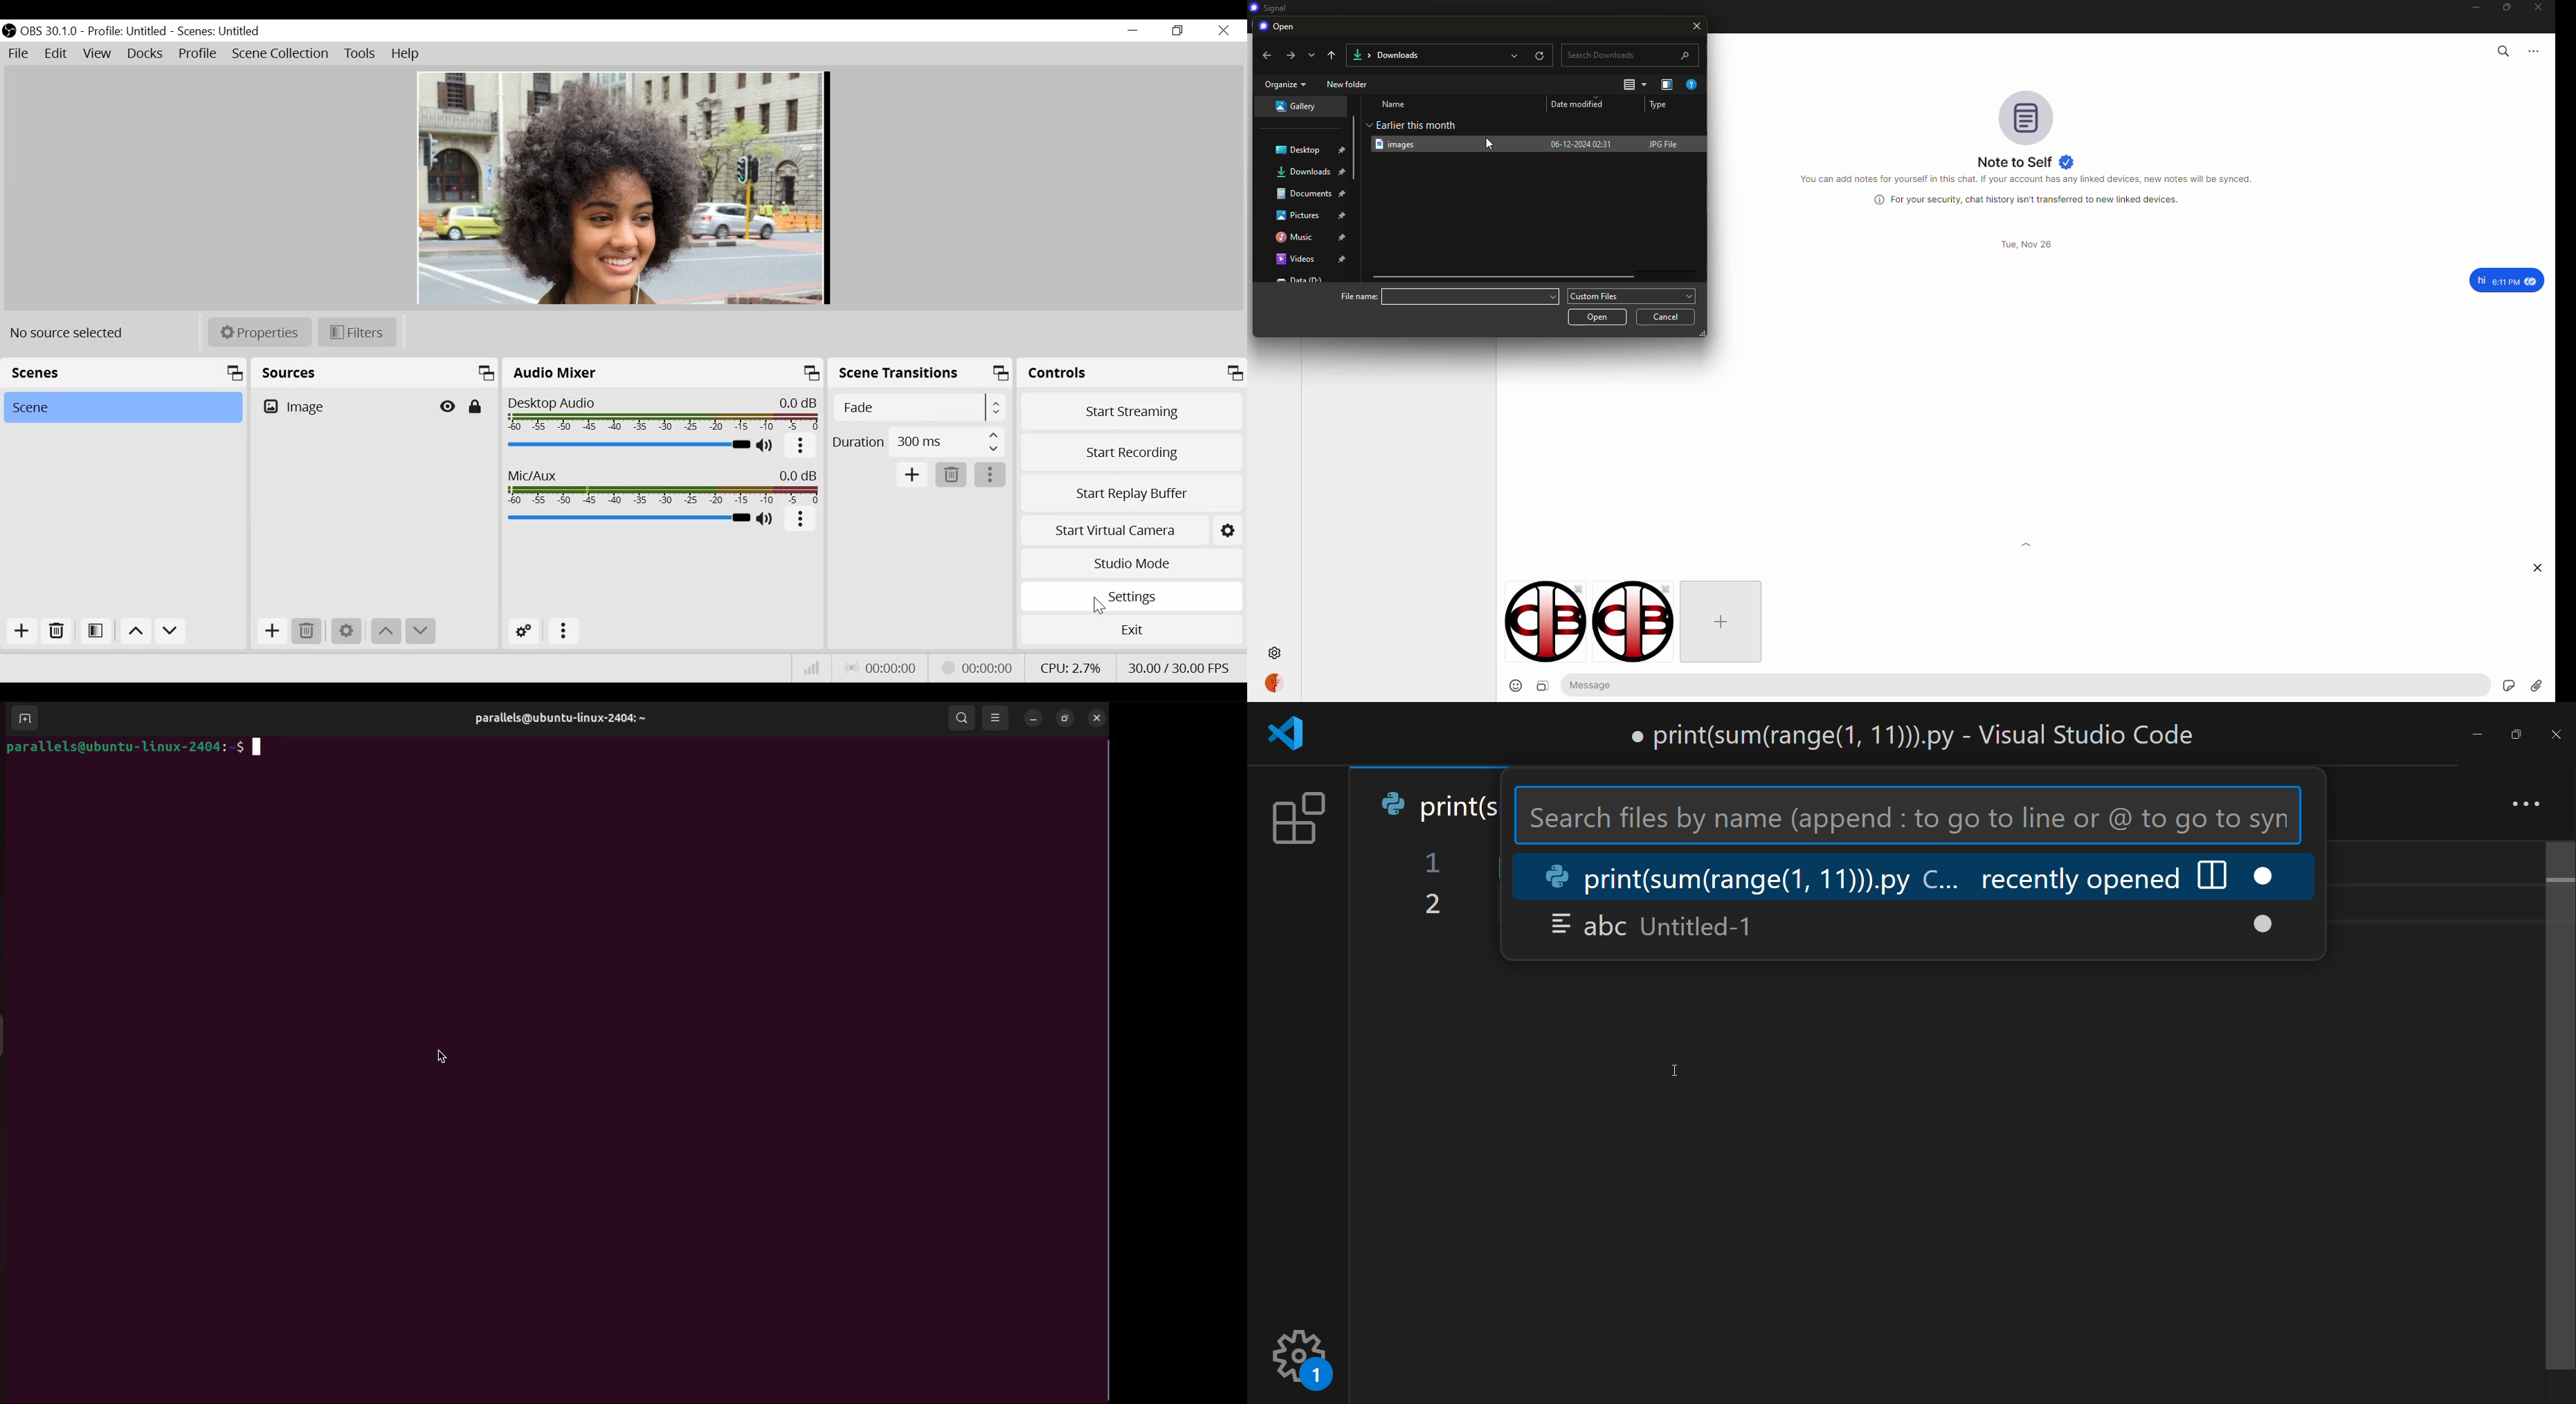 The height and width of the screenshot is (1428, 2576). Describe the element at coordinates (298, 408) in the screenshot. I see `Image` at that location.